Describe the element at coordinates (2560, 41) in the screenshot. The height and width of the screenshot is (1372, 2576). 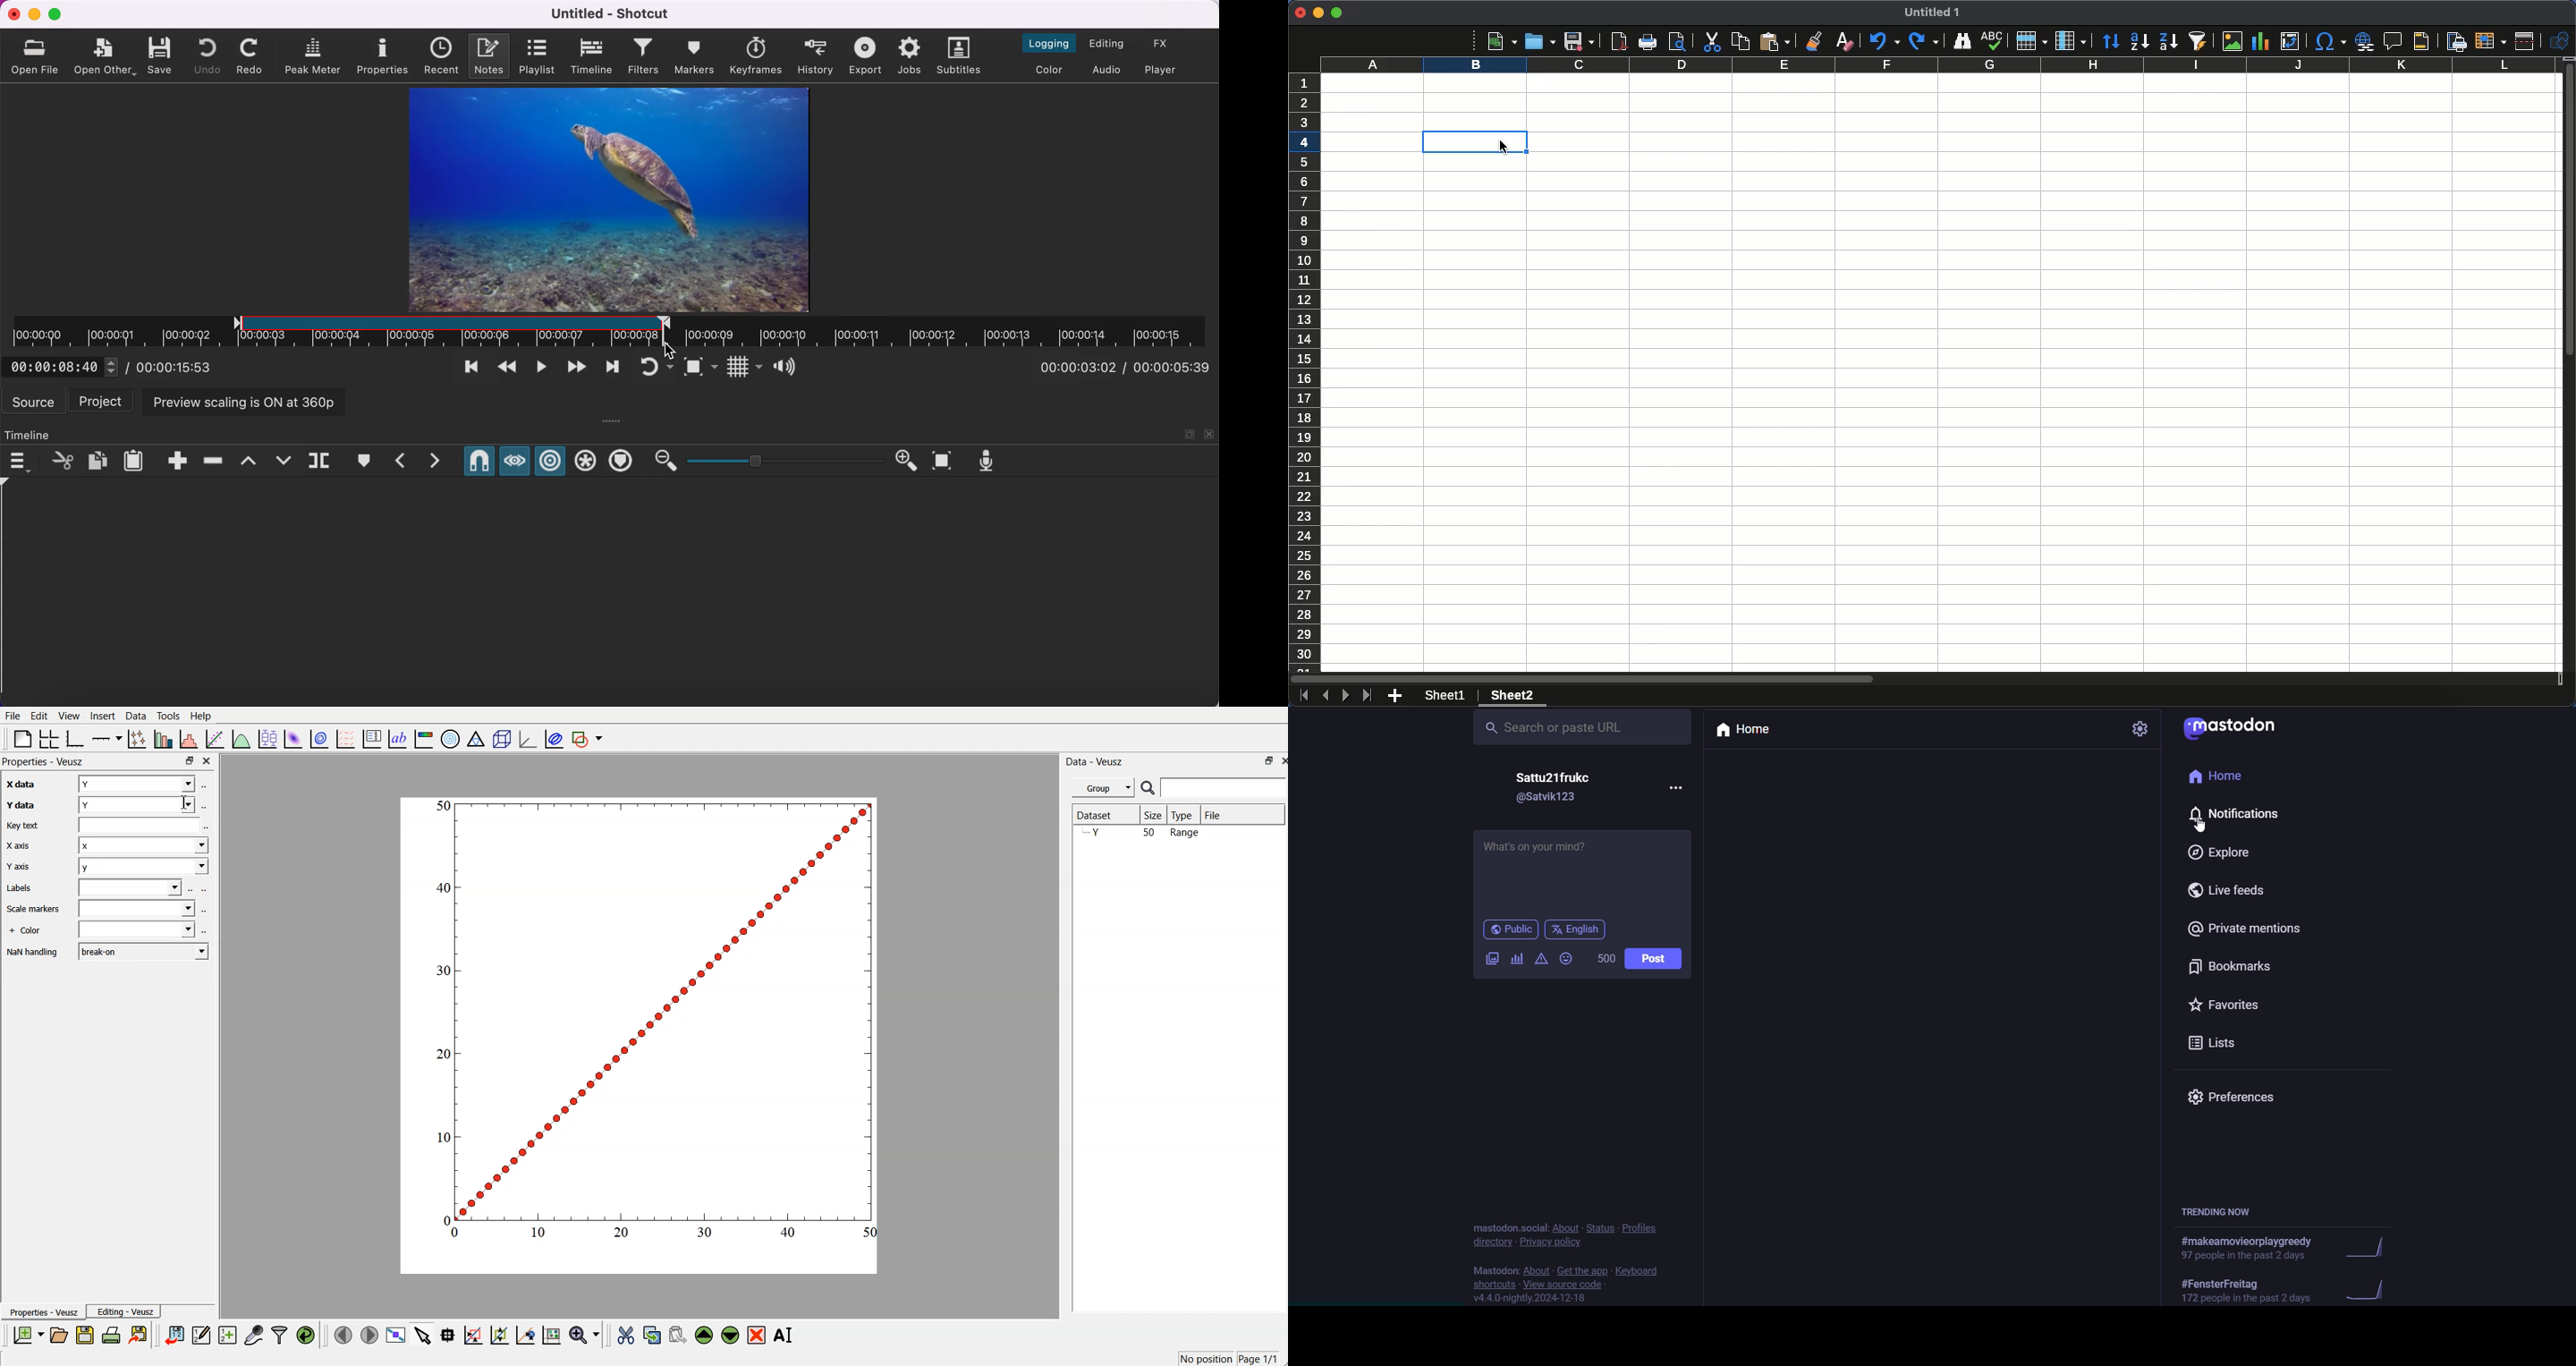
I see `Shapes` at that location.